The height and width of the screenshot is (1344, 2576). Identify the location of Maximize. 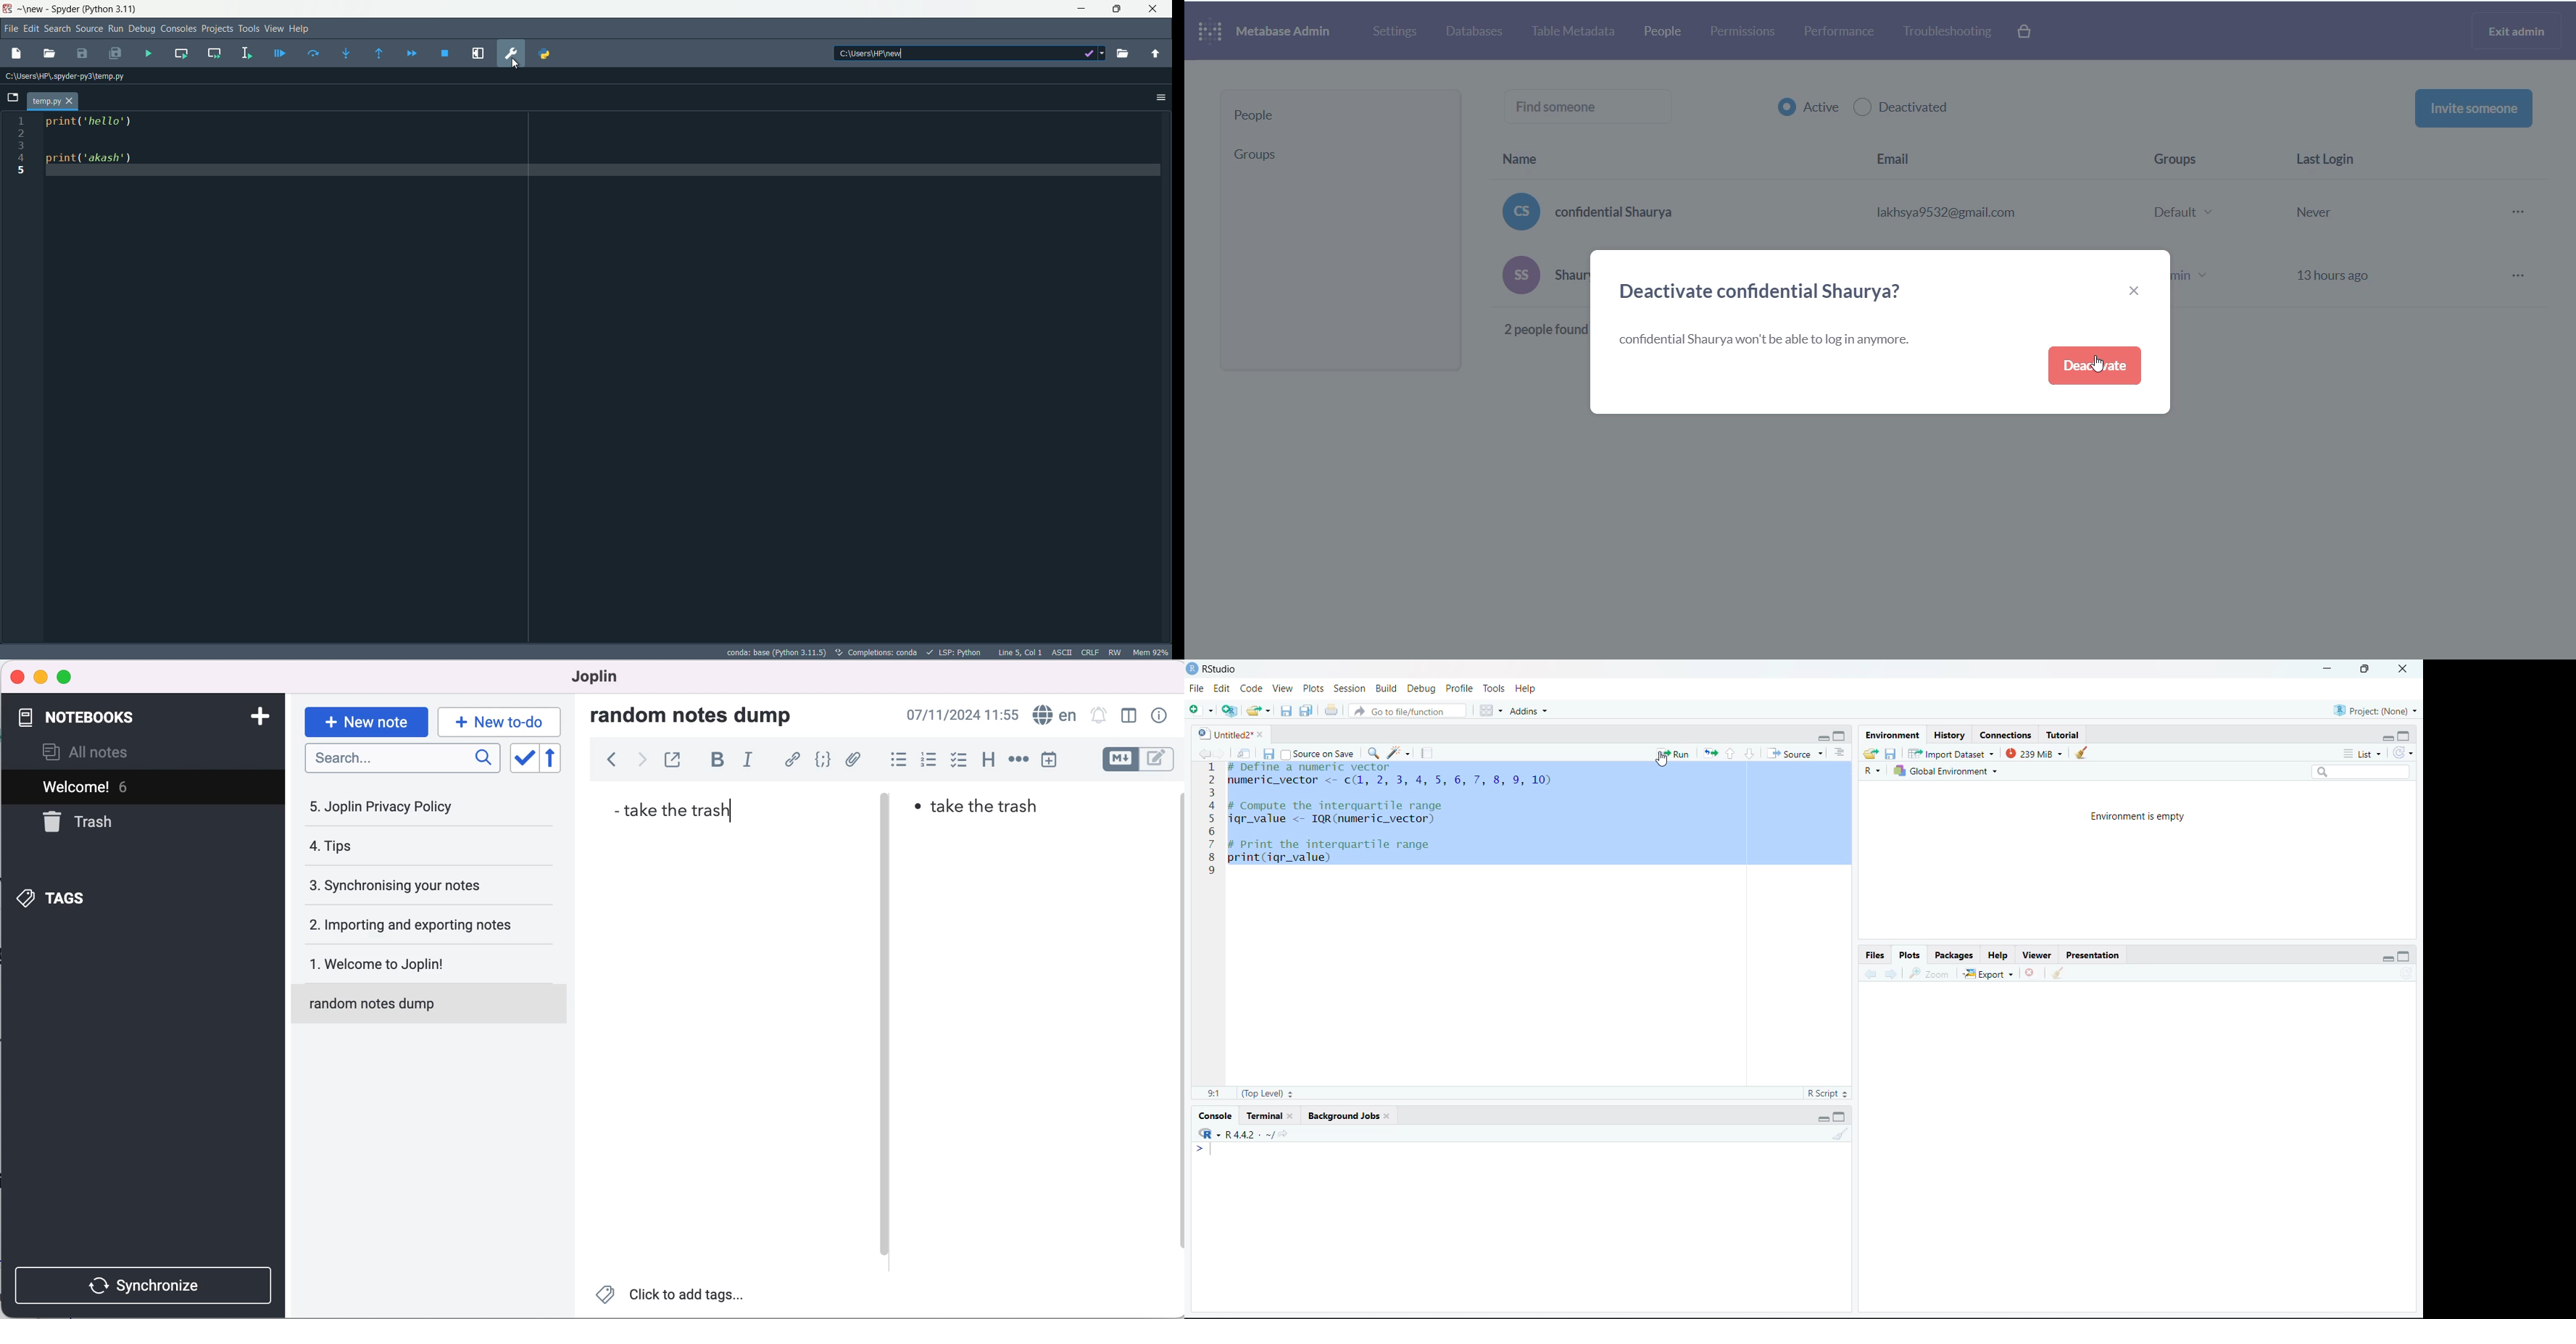
(2406, 735).